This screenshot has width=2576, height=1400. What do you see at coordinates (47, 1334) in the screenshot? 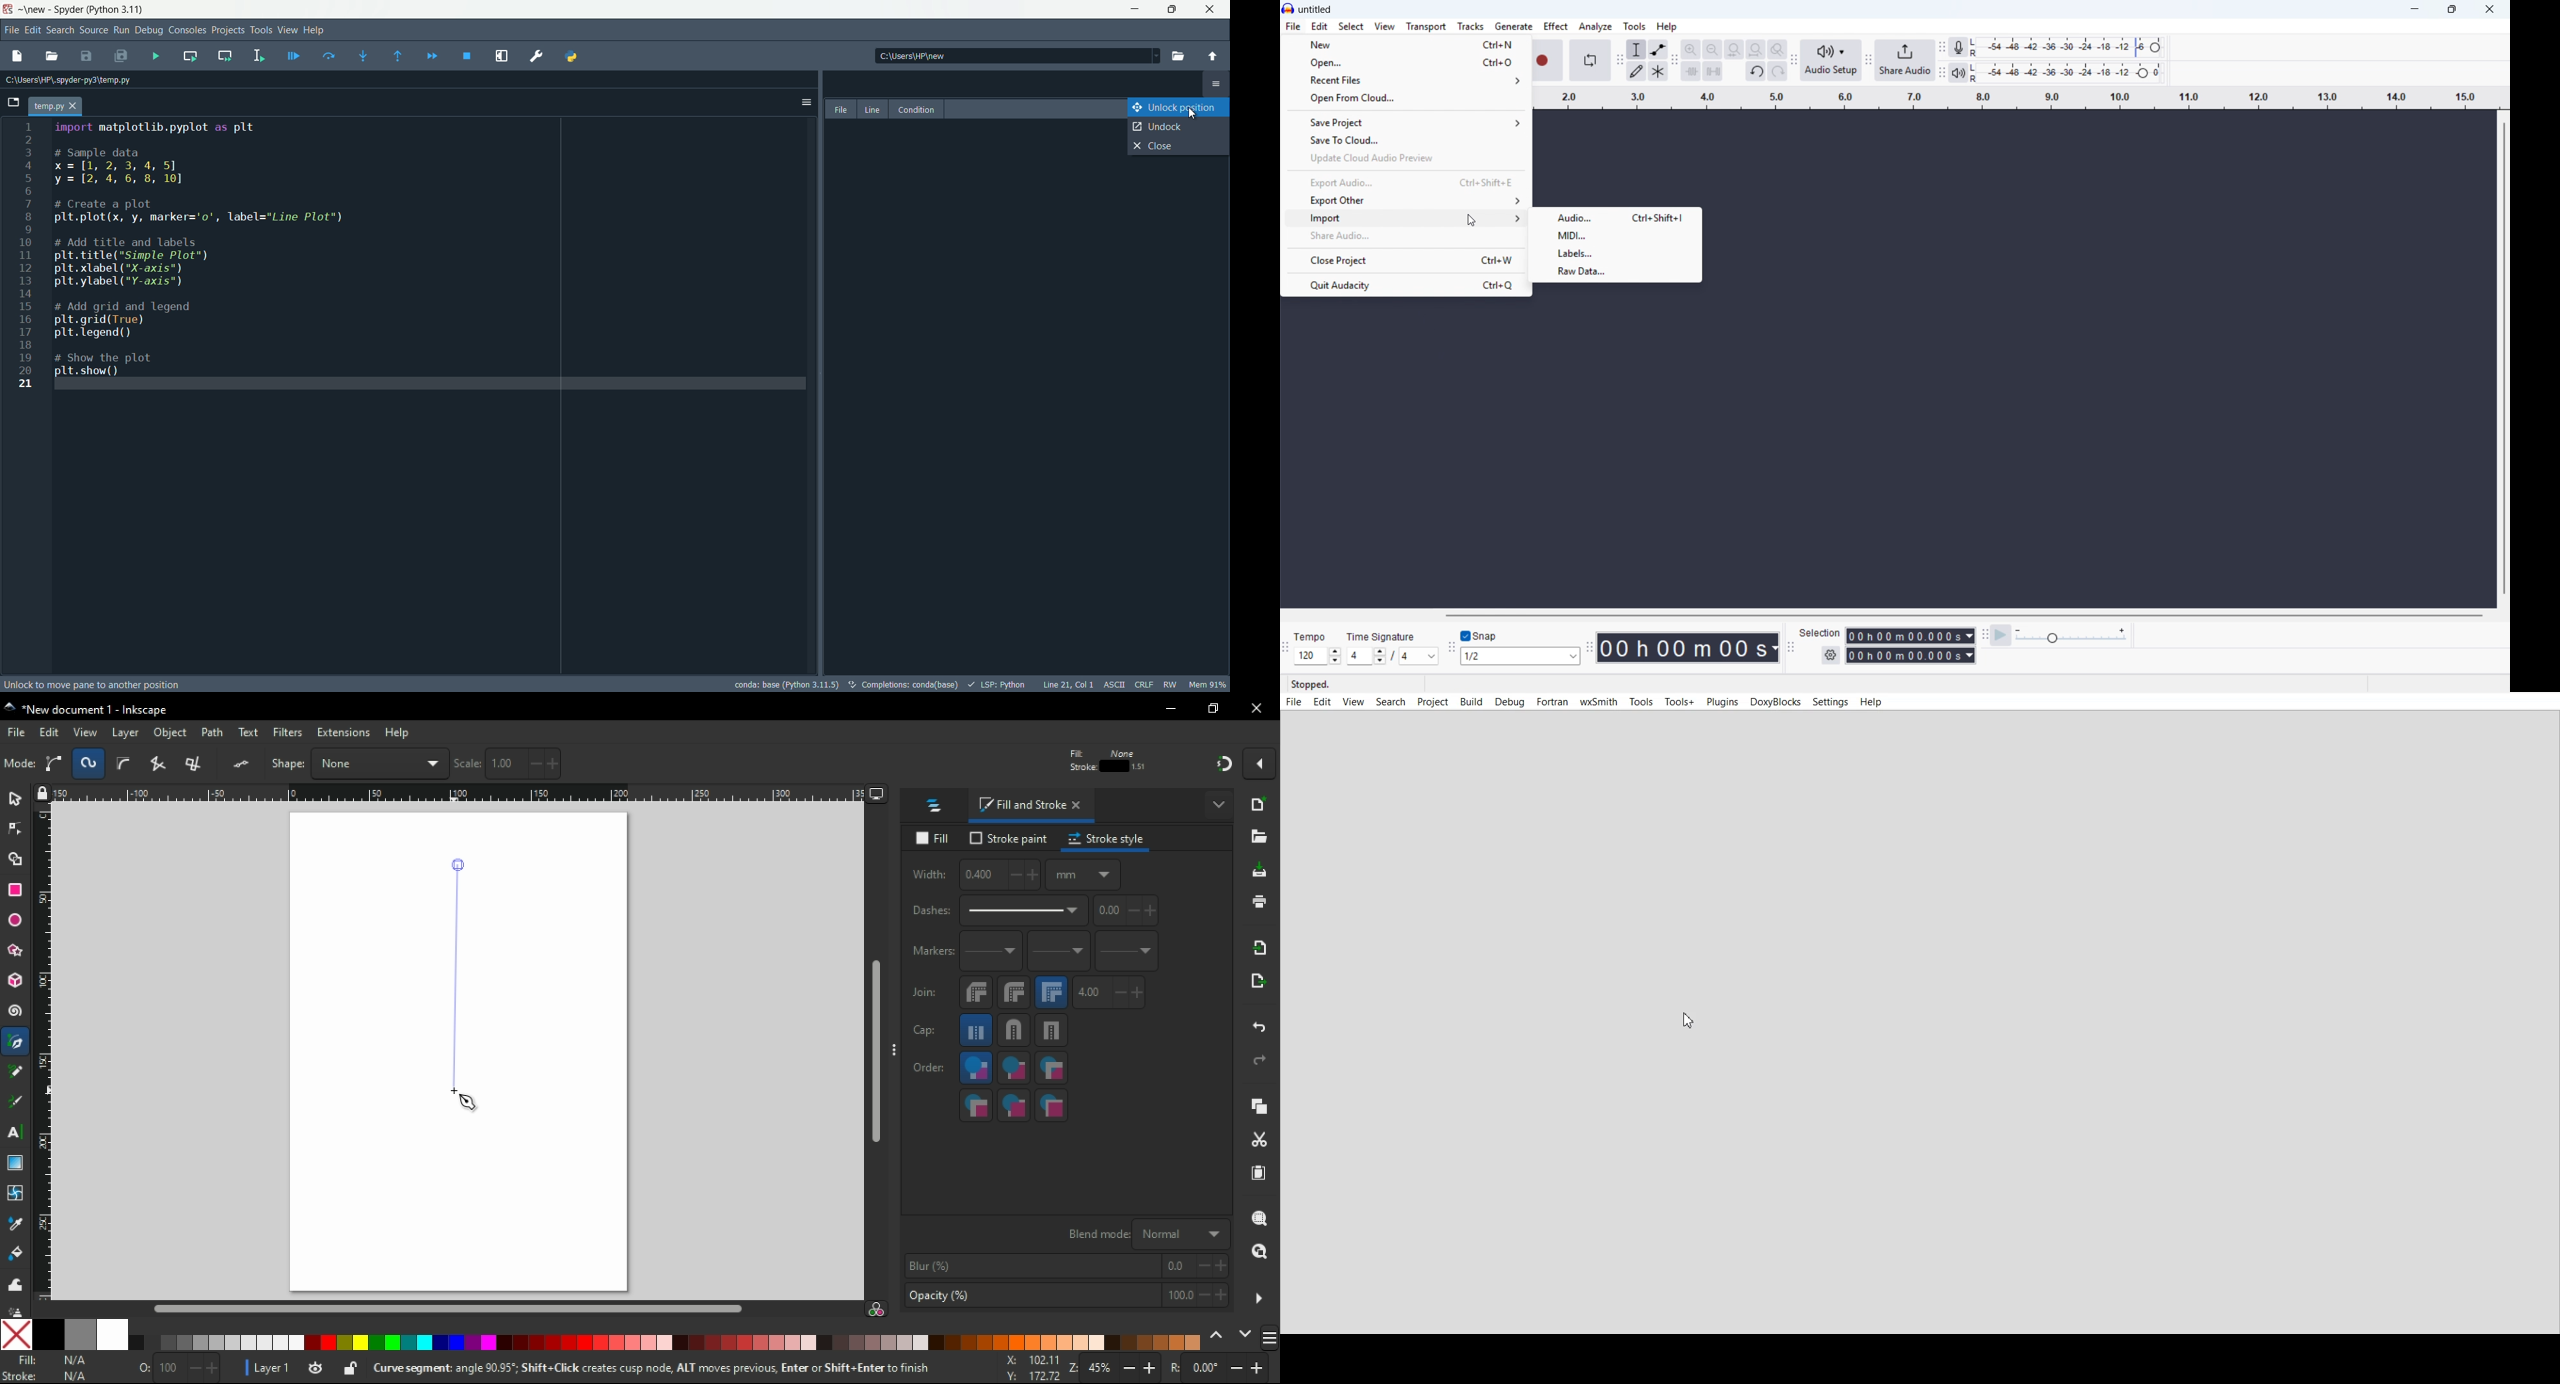
I see `black` at bounding box center [47, 1334].